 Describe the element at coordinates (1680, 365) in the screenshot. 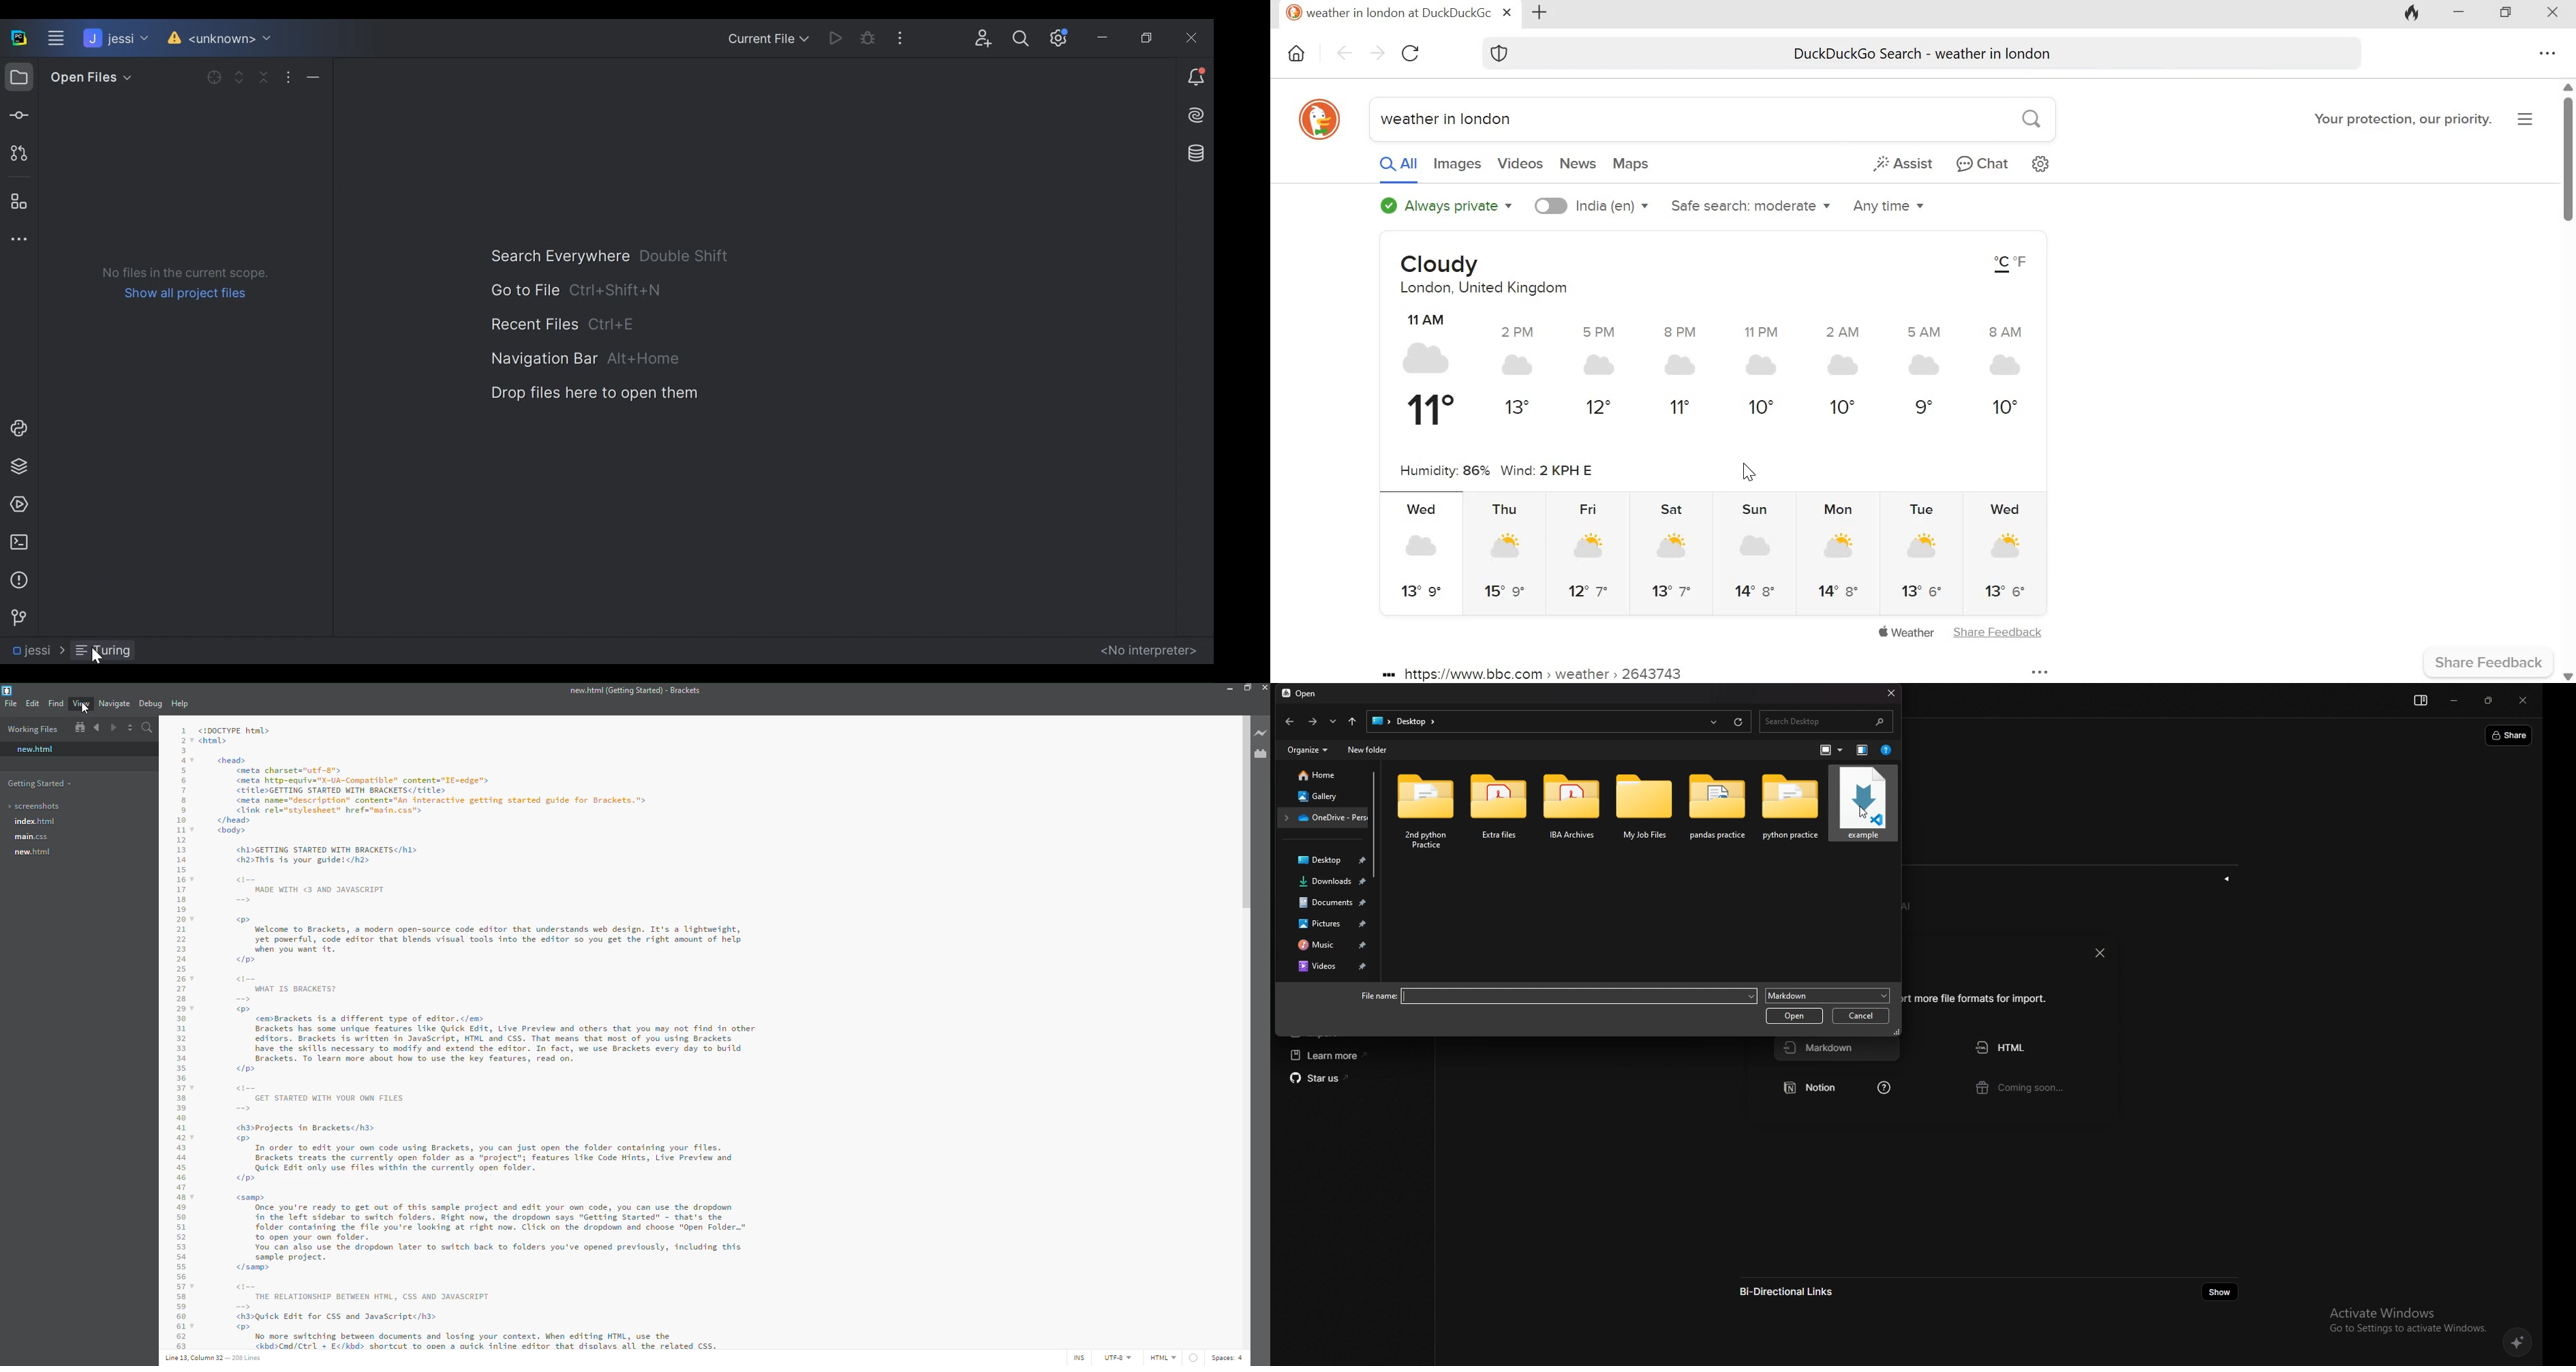

I see `Indicates cloudy` at that location.